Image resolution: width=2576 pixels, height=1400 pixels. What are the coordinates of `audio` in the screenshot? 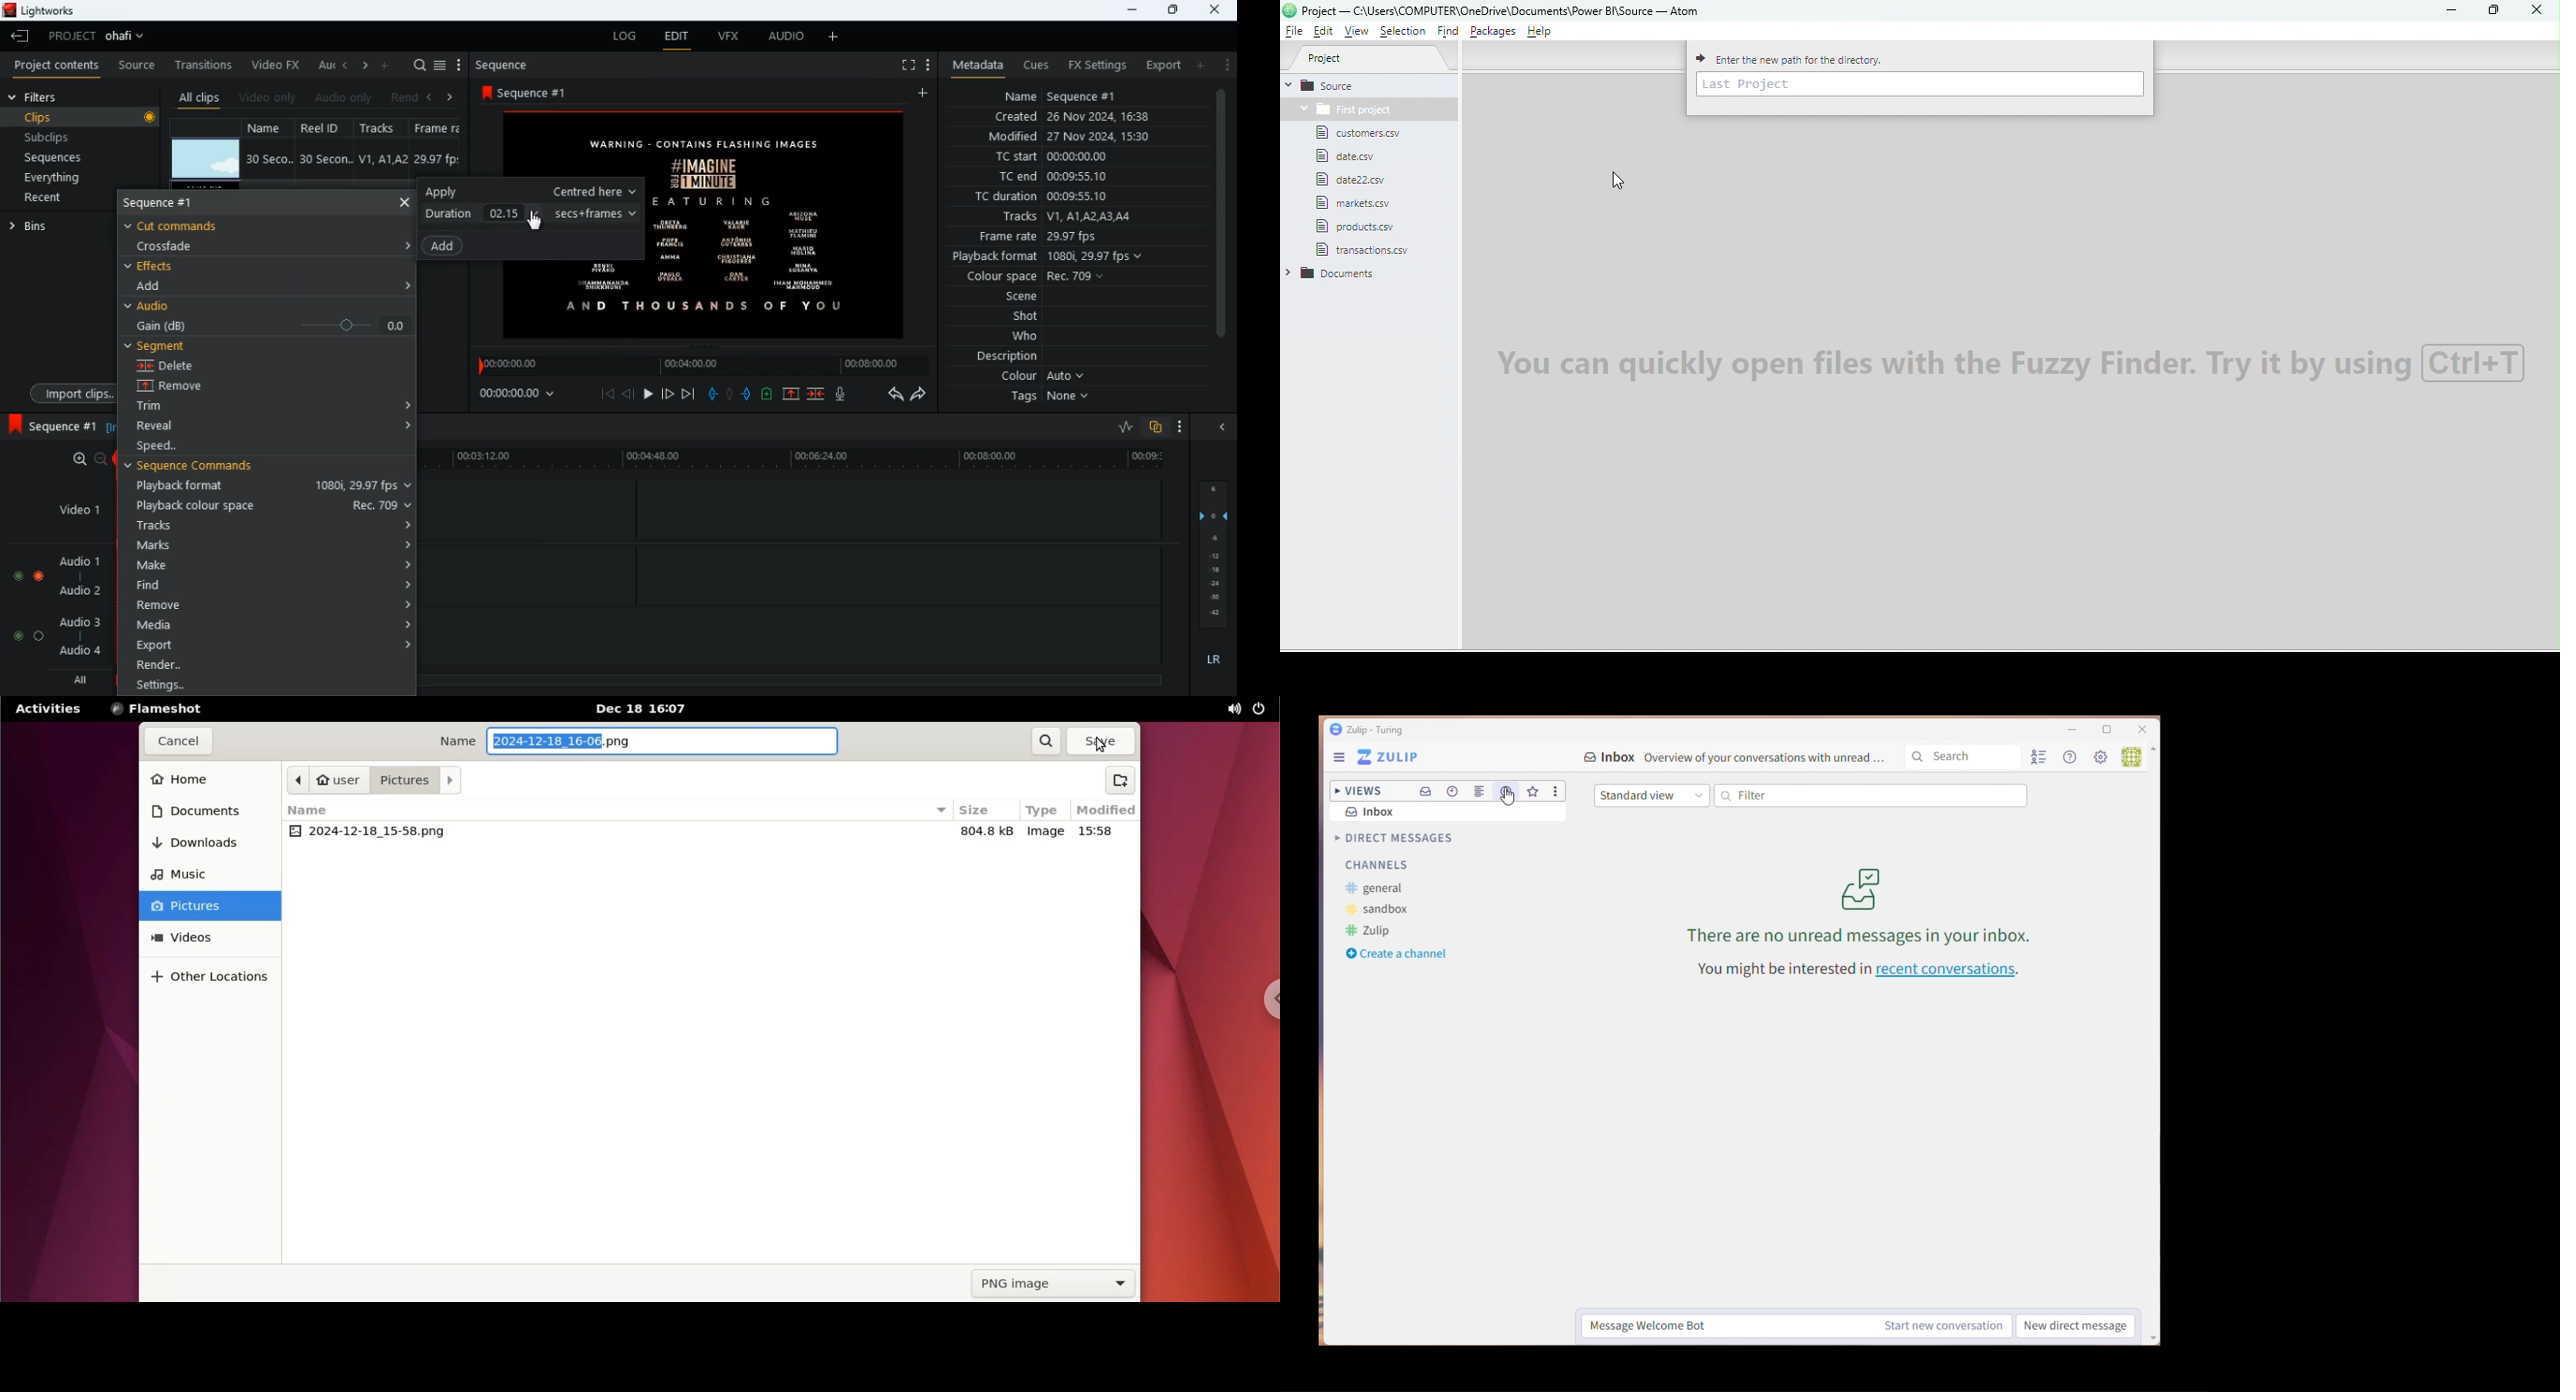 It's located at (782, 38).